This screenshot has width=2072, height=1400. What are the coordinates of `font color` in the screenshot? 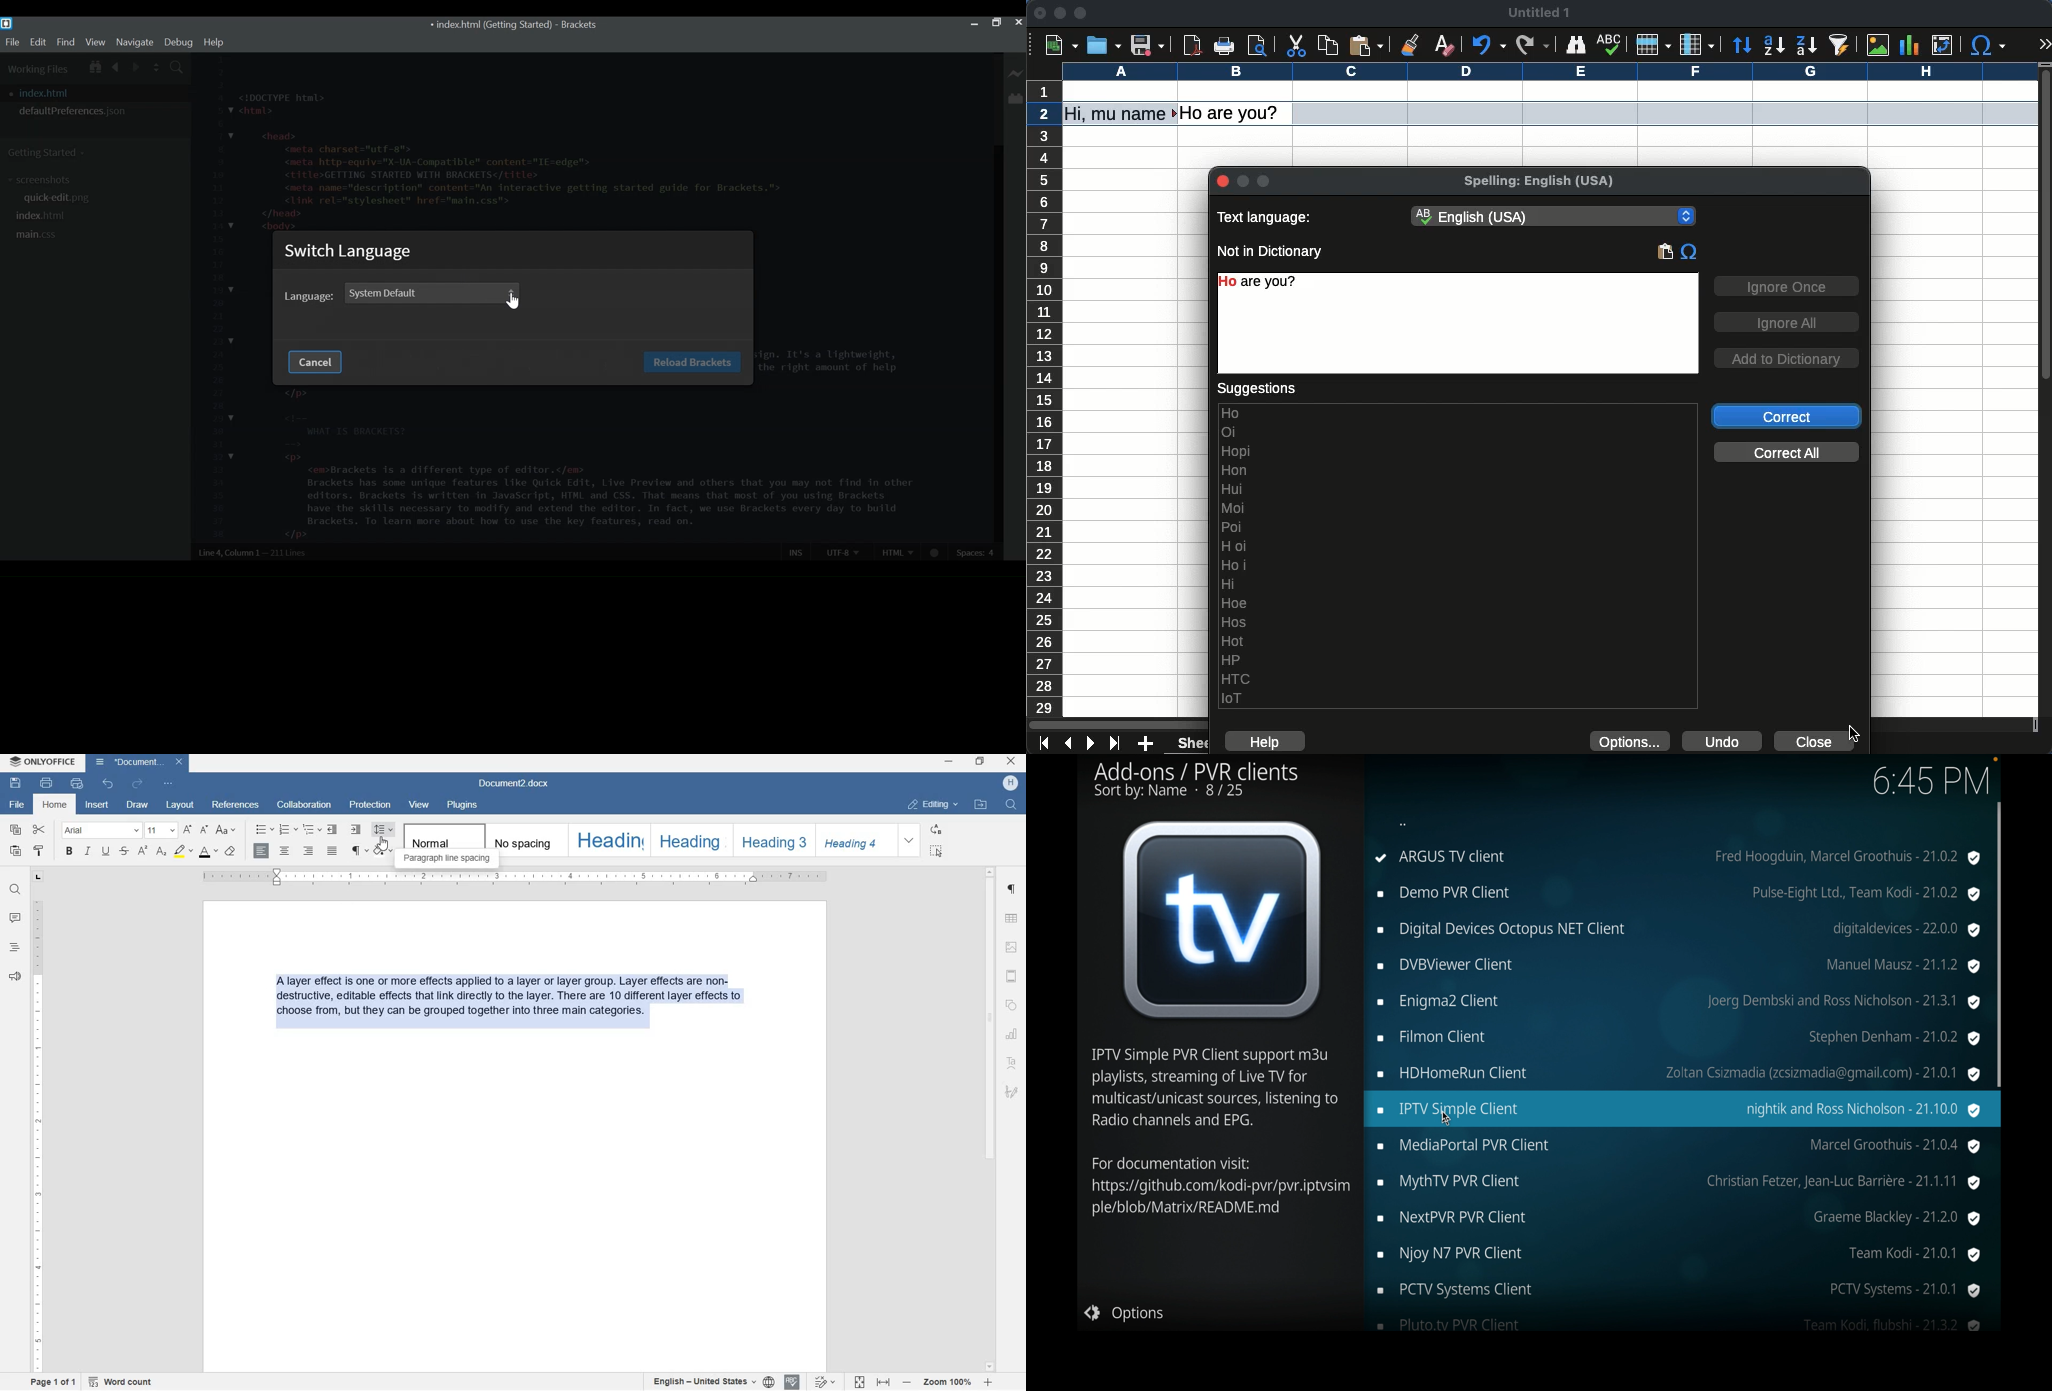 It's located at (208, 852).